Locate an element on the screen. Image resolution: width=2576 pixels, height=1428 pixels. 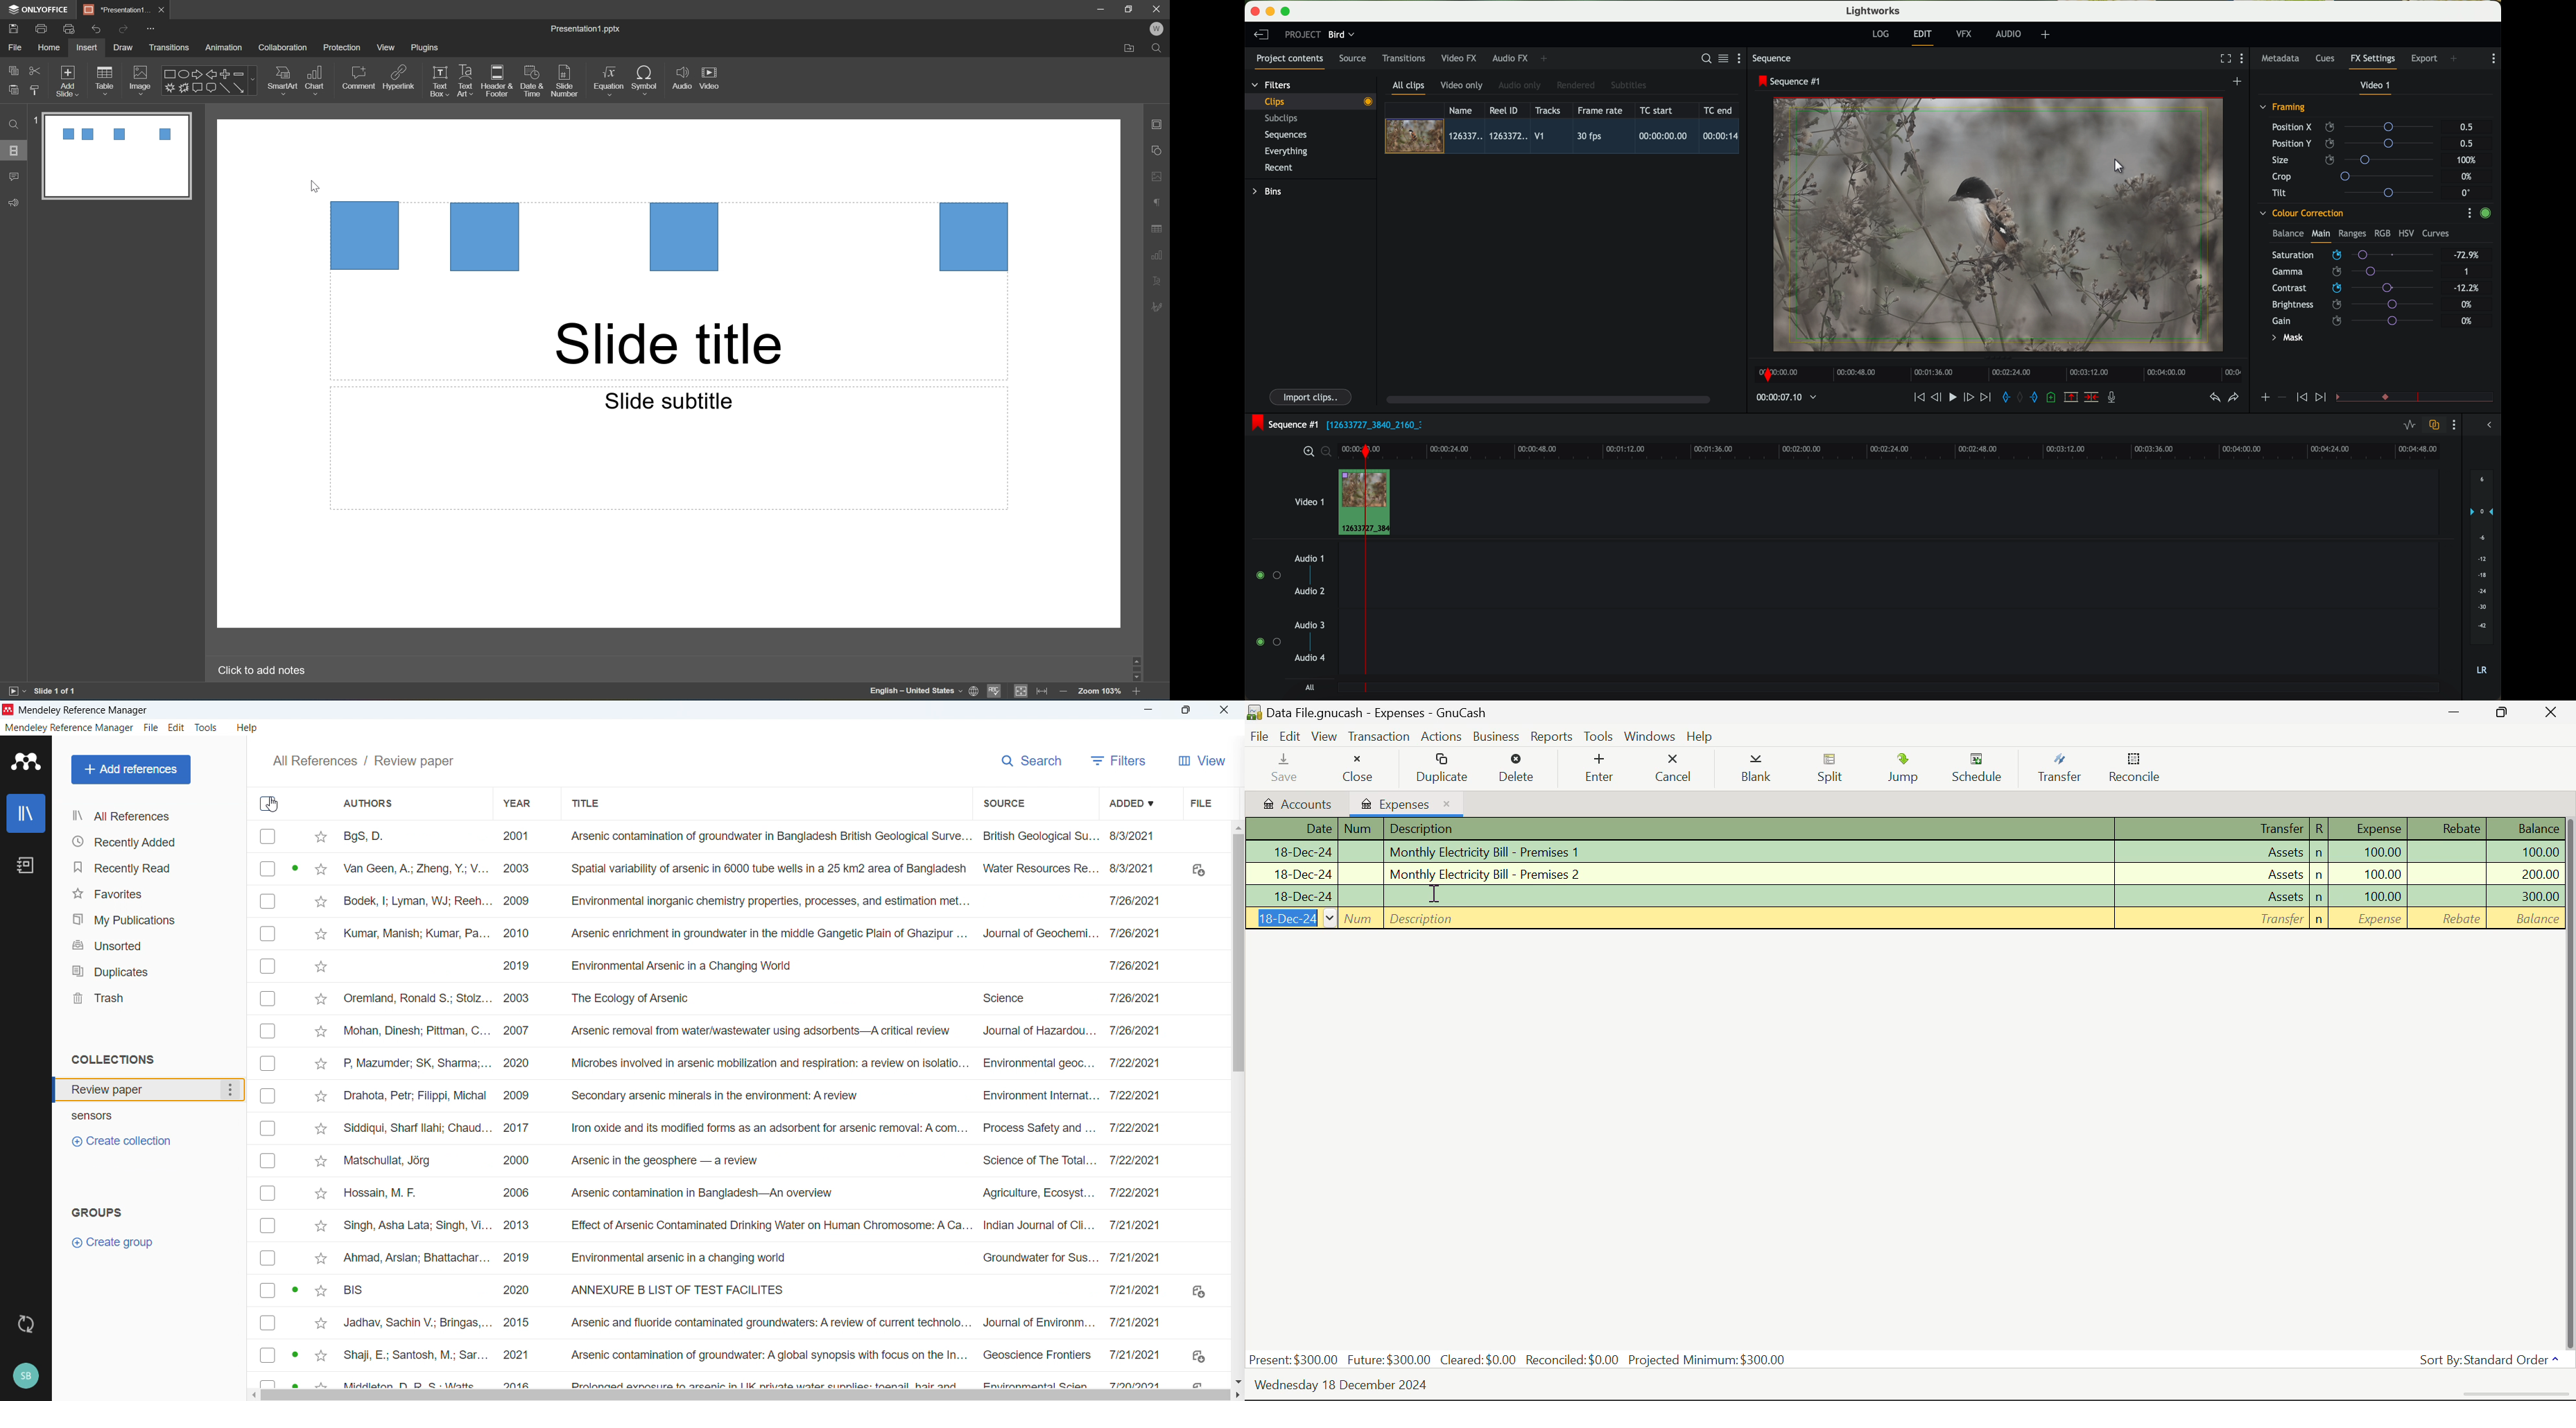
set document language is located at coordinates (923, 693).